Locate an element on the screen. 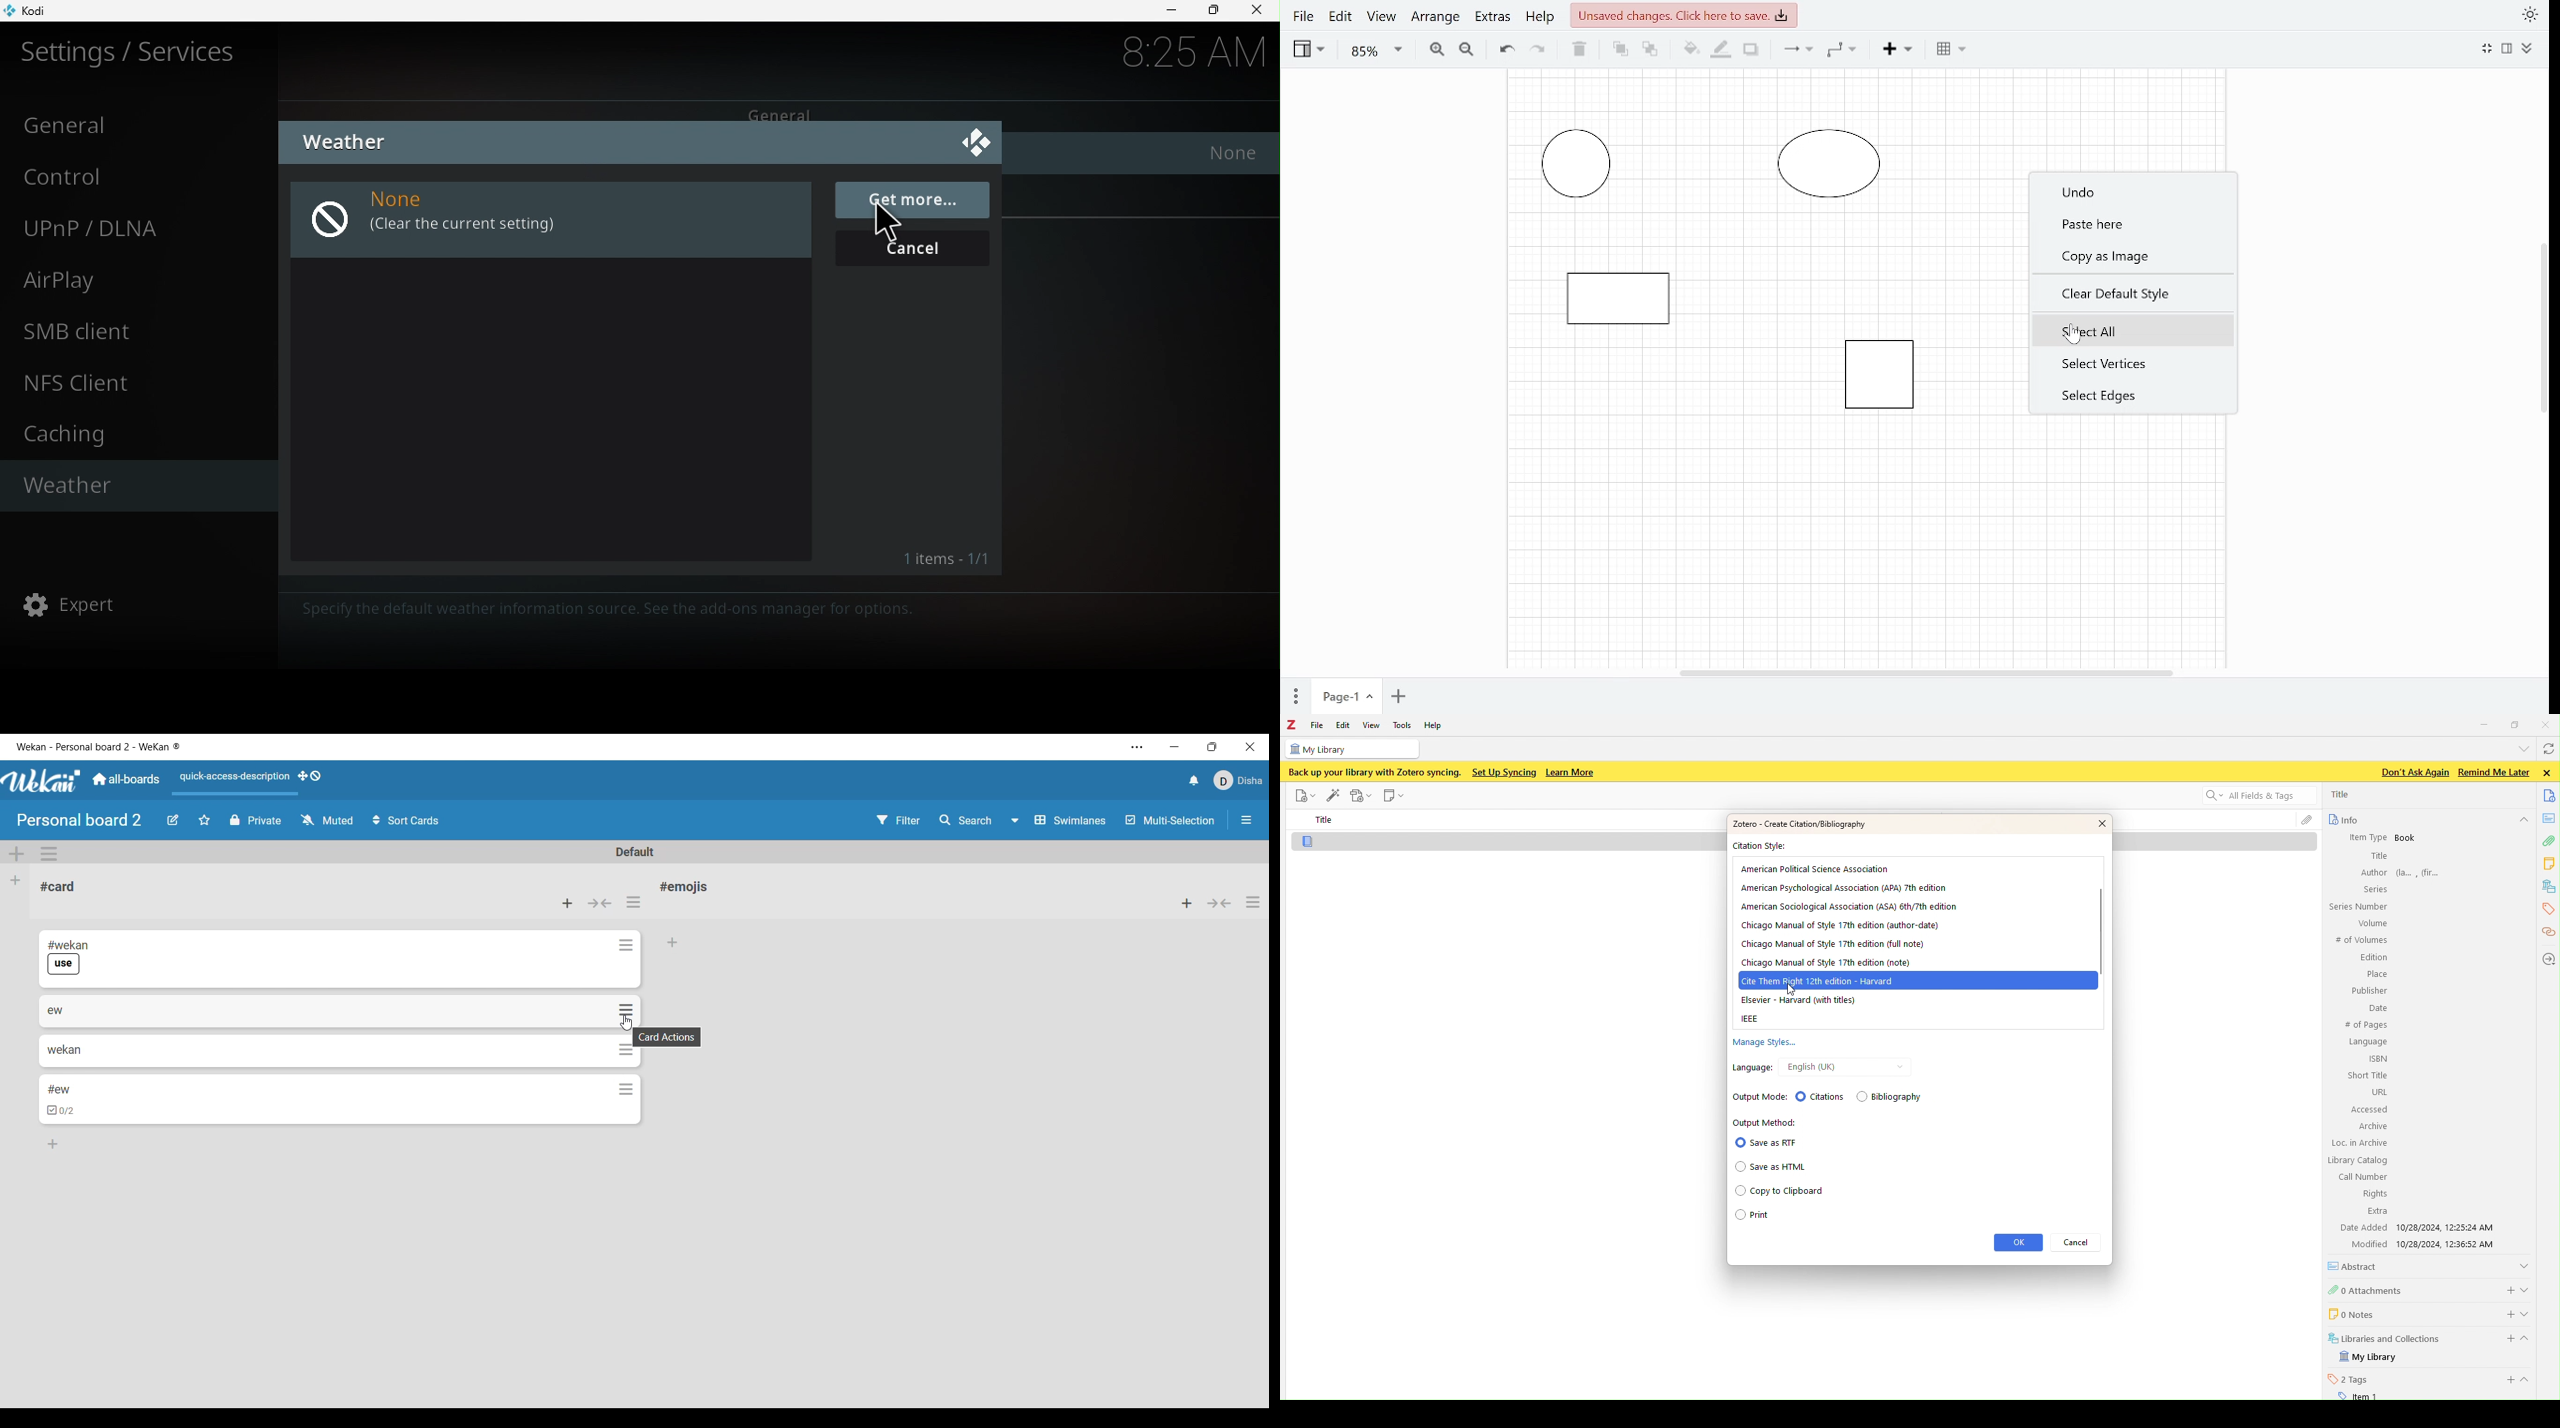  Add card to bottom of list is located at coordinates (52, 1143).